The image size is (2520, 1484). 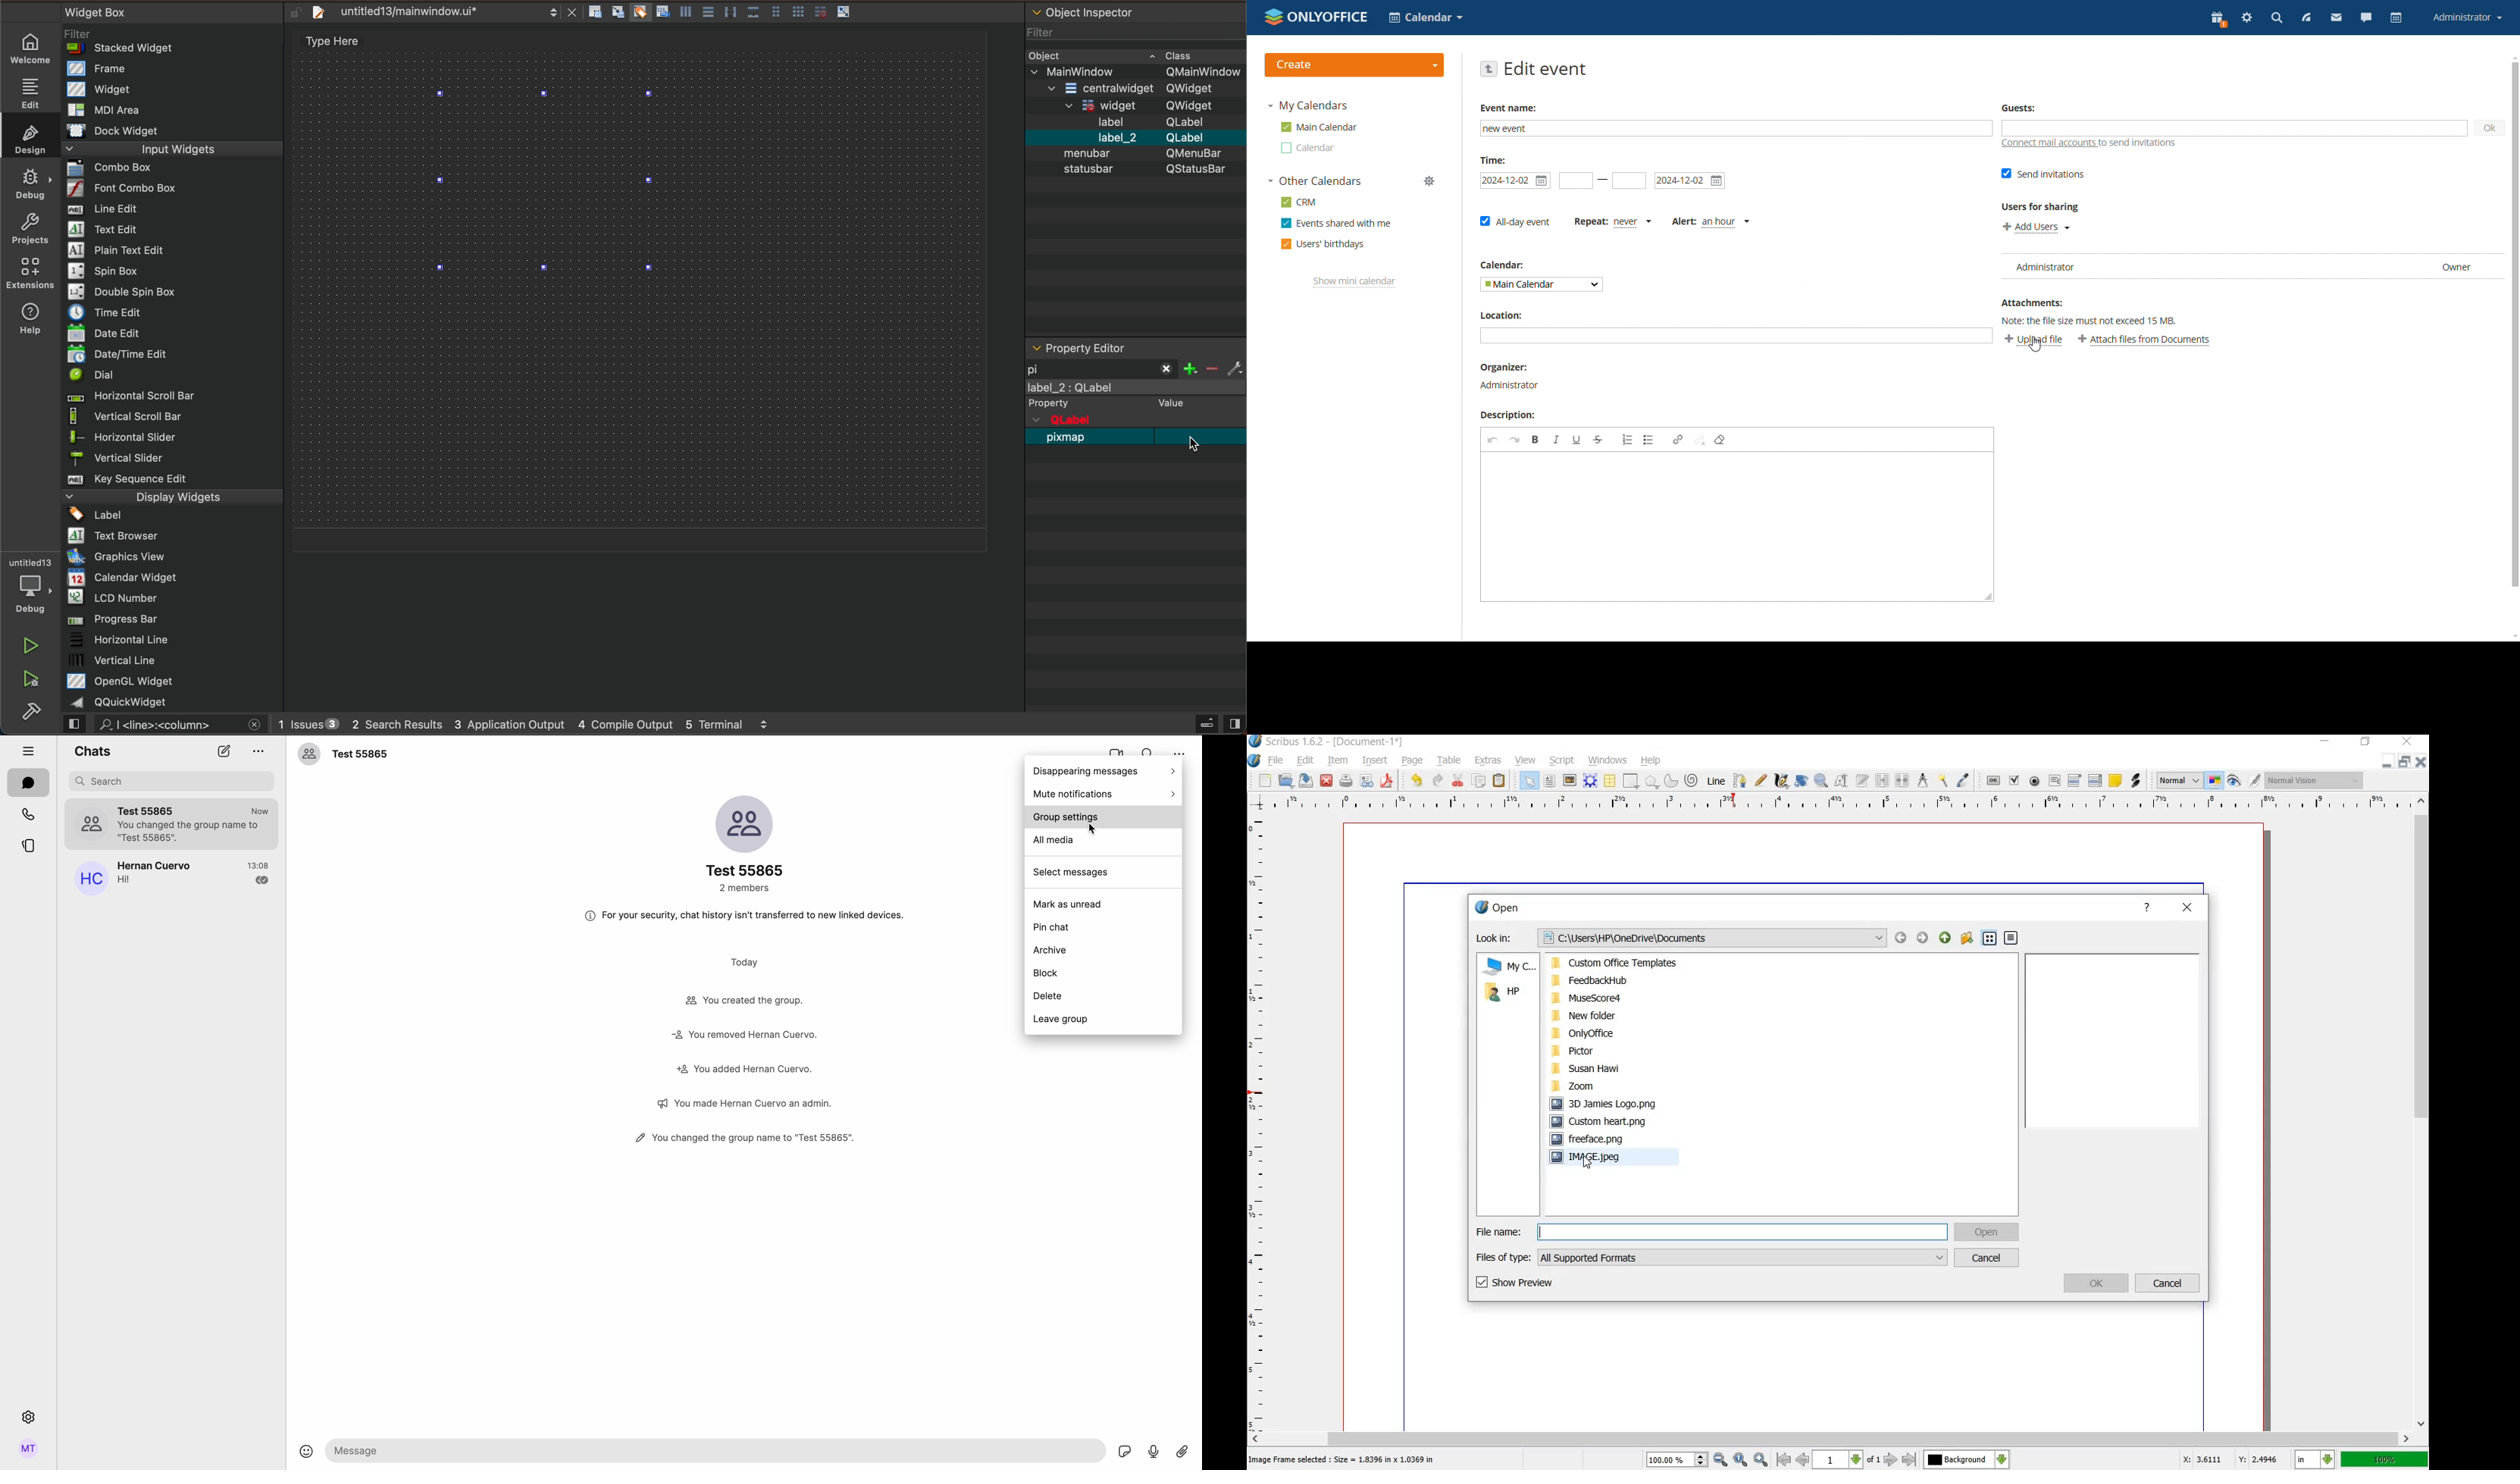 I want to click on text annotation, so click(x=2116, y=781).